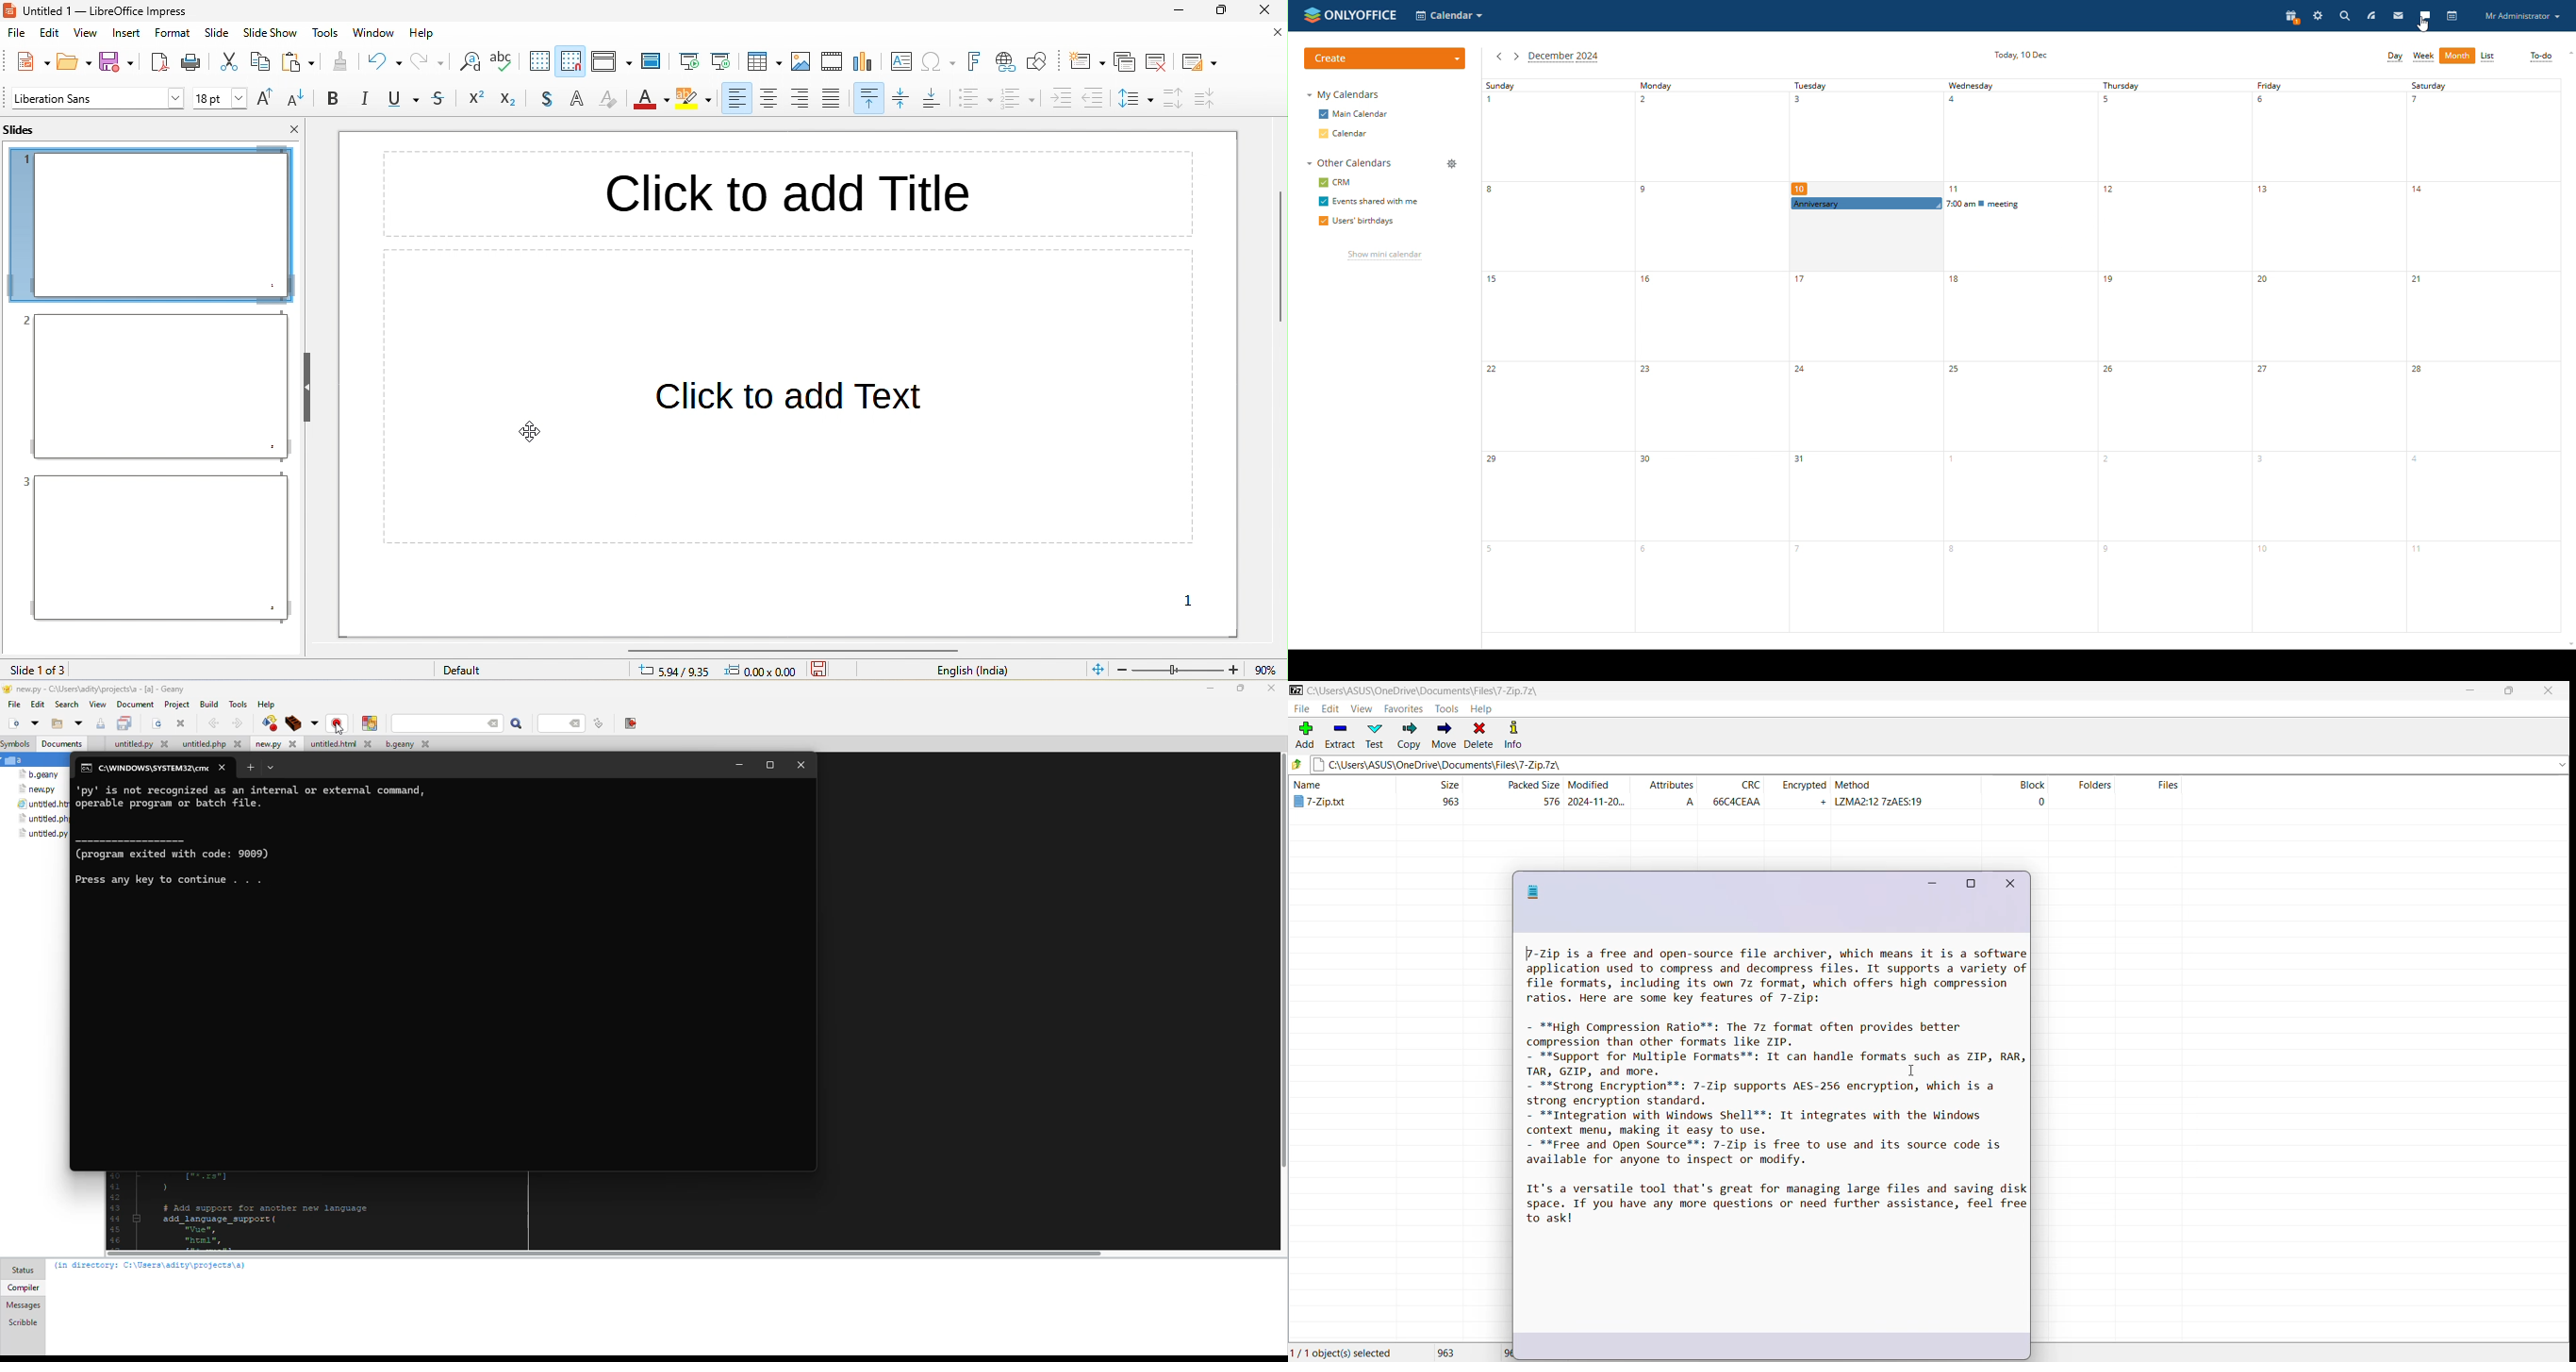 The image size is (2576, 1372). I want to click on Encryption Method, so click(1906, 794).